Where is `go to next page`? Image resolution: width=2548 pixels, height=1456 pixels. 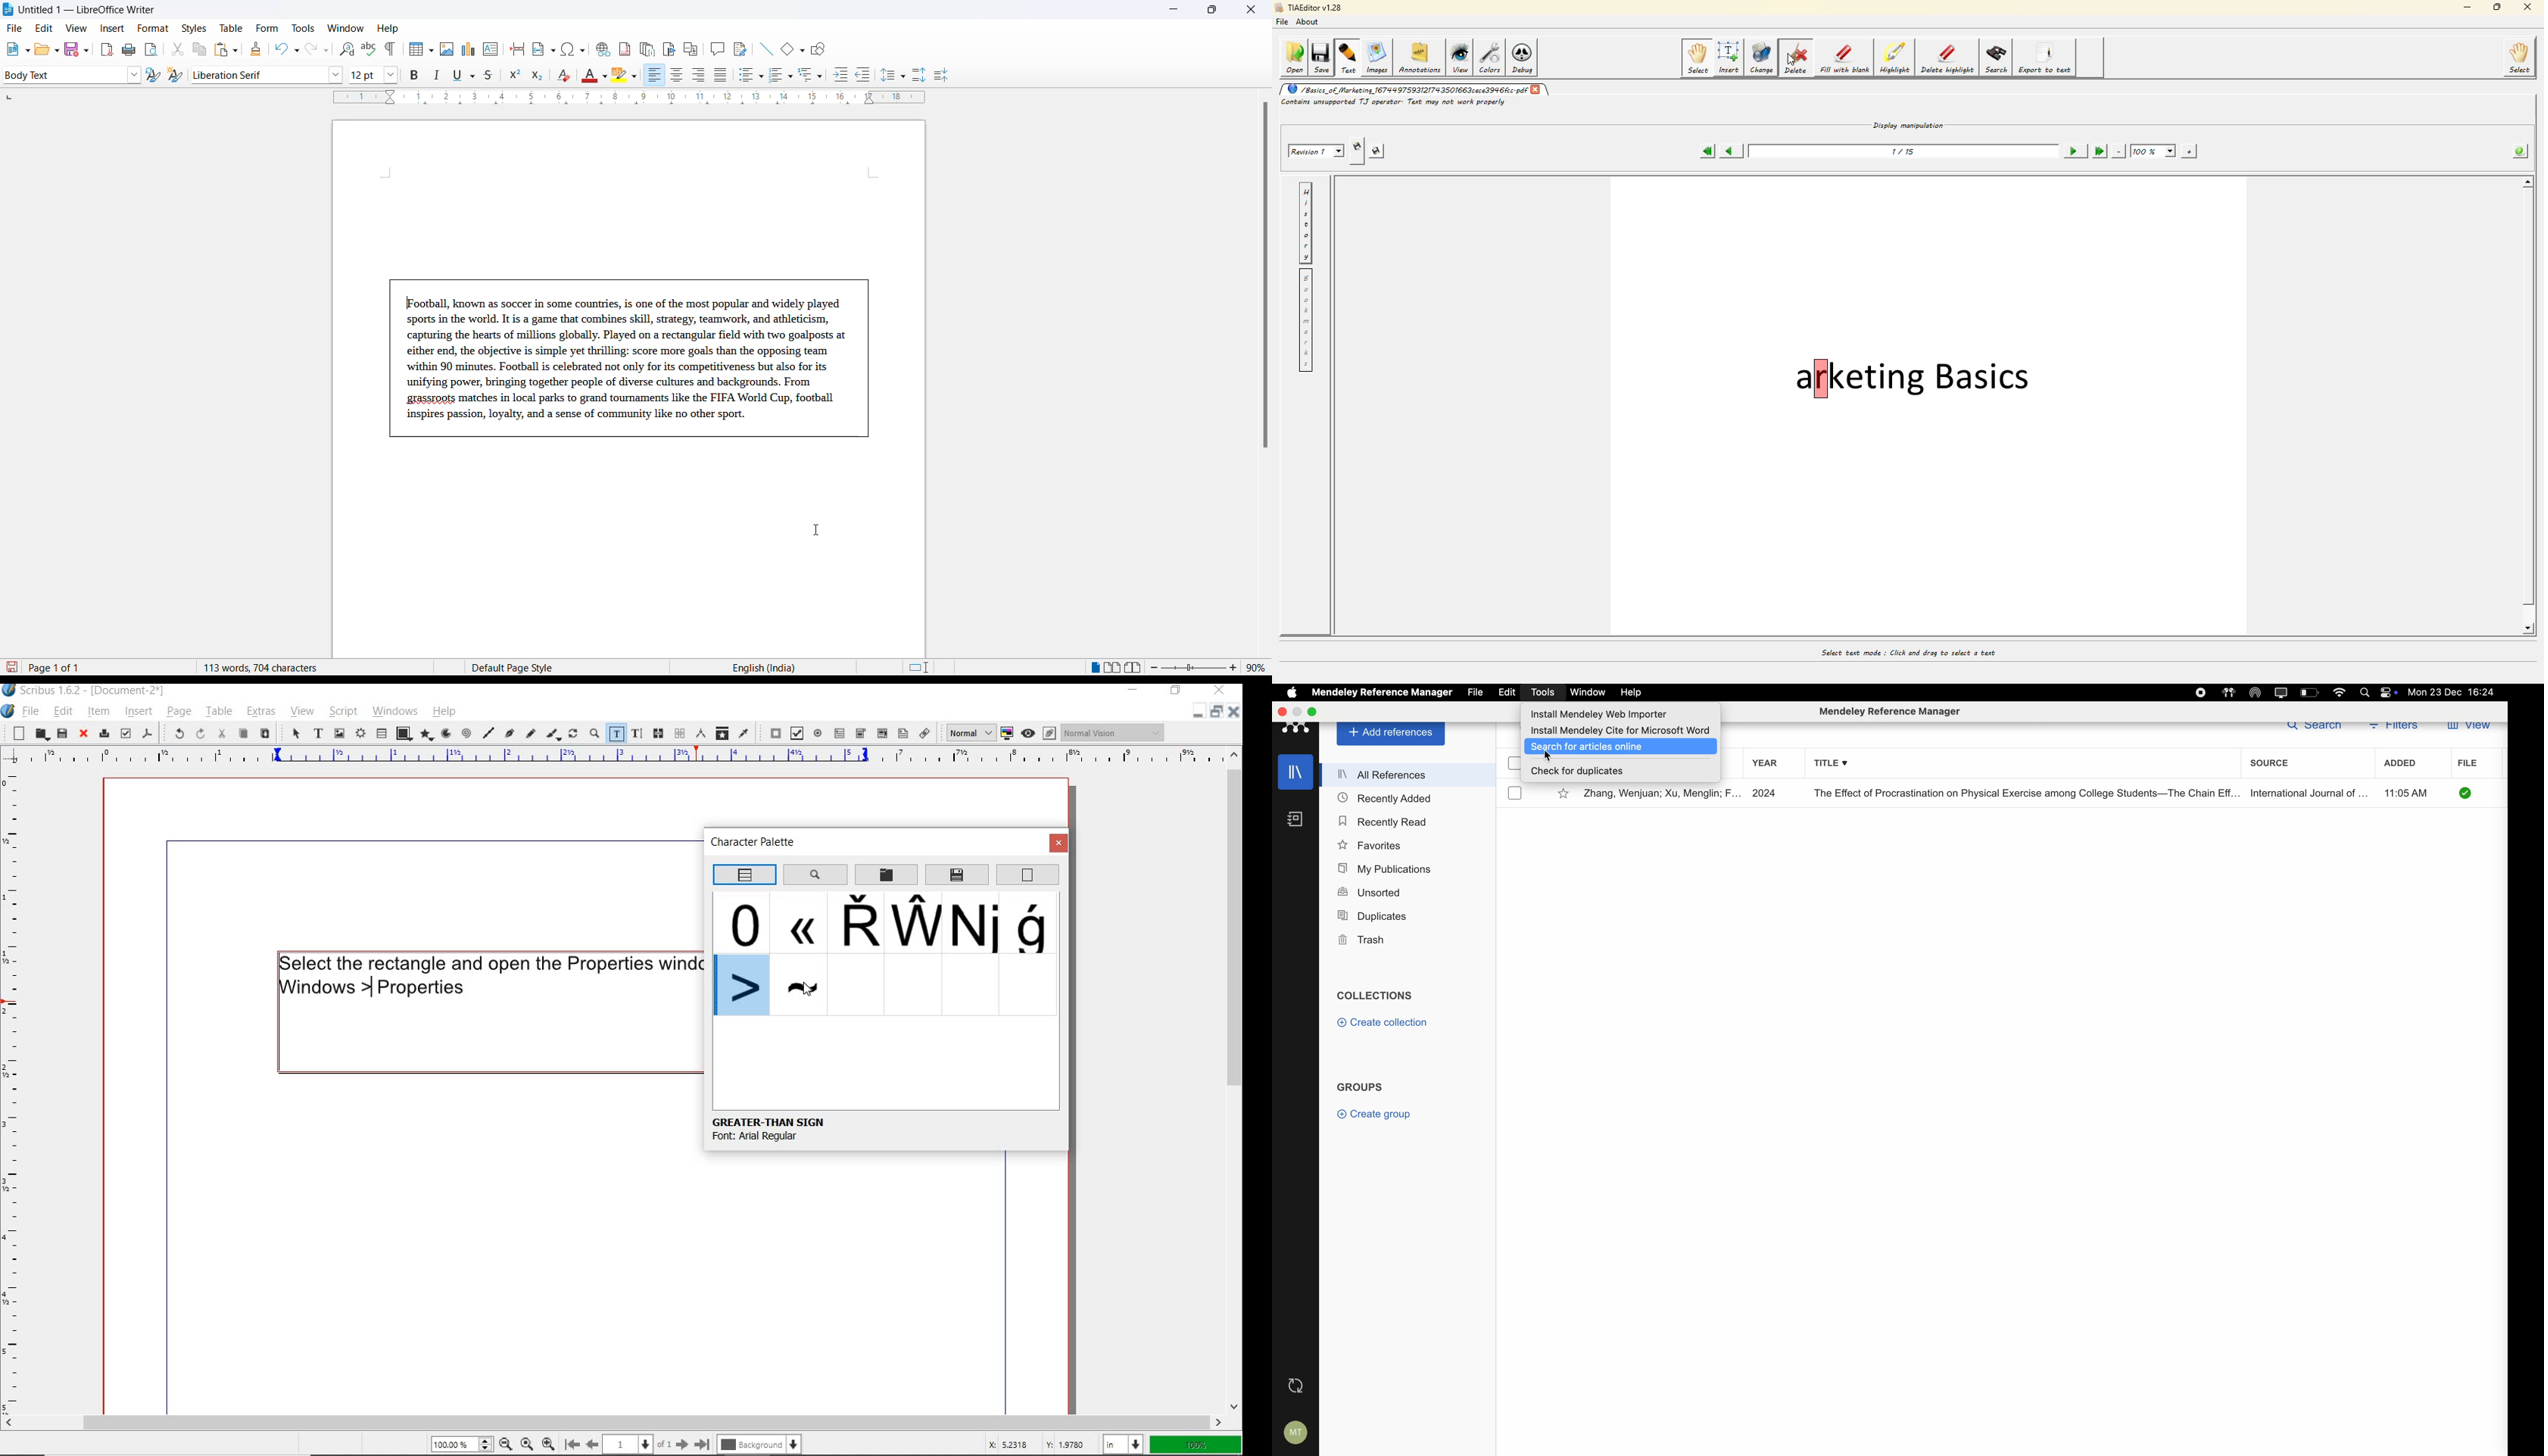 go to next page is located at coordinates (682, 1443).